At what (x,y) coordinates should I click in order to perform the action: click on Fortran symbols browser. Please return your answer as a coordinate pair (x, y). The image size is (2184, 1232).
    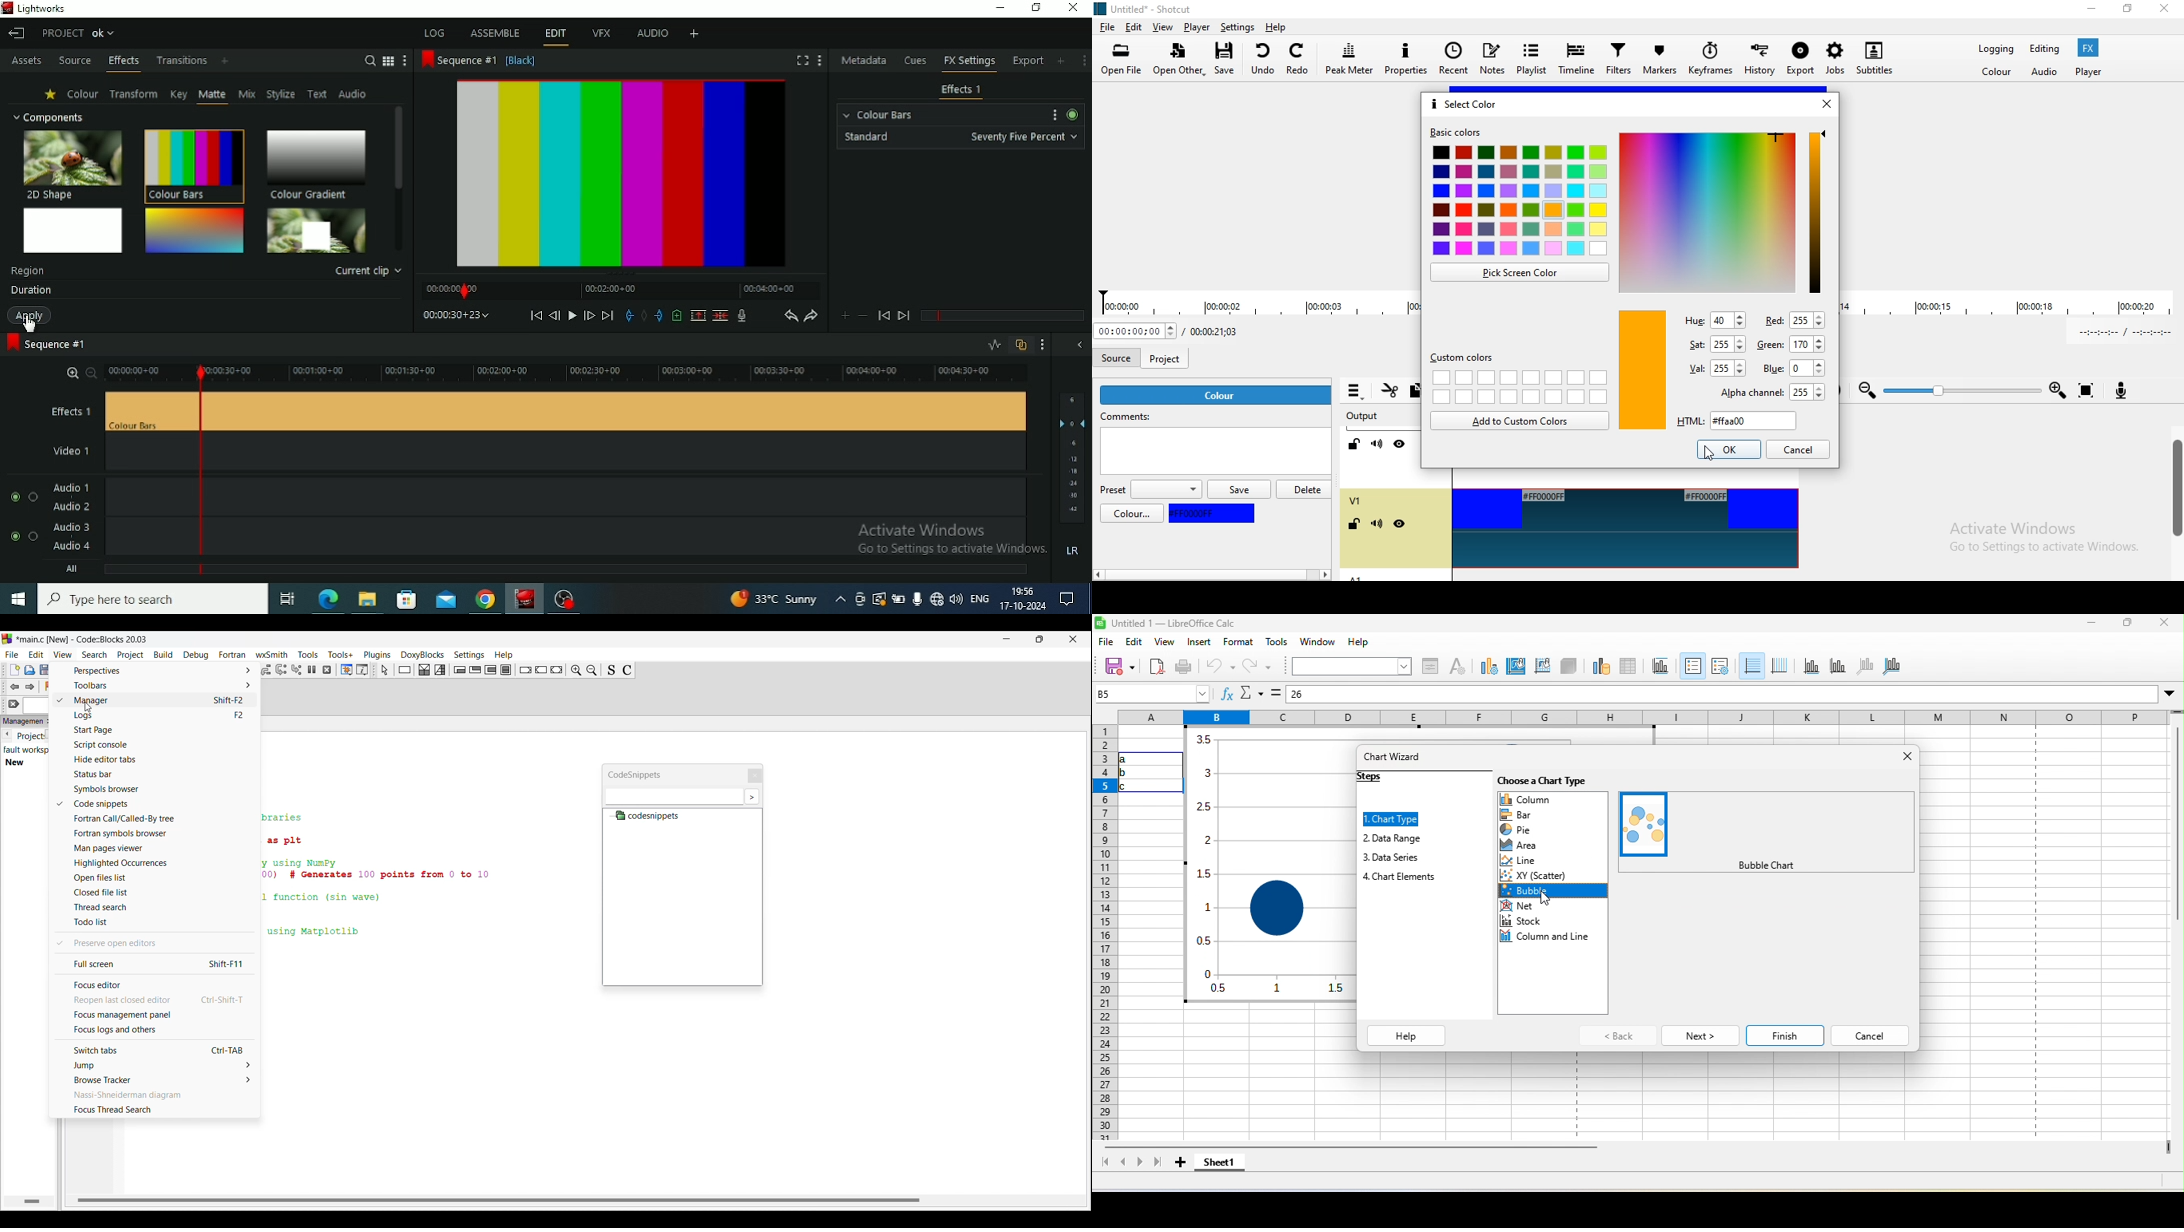
    Looking at the image, I should click on (161, 834).